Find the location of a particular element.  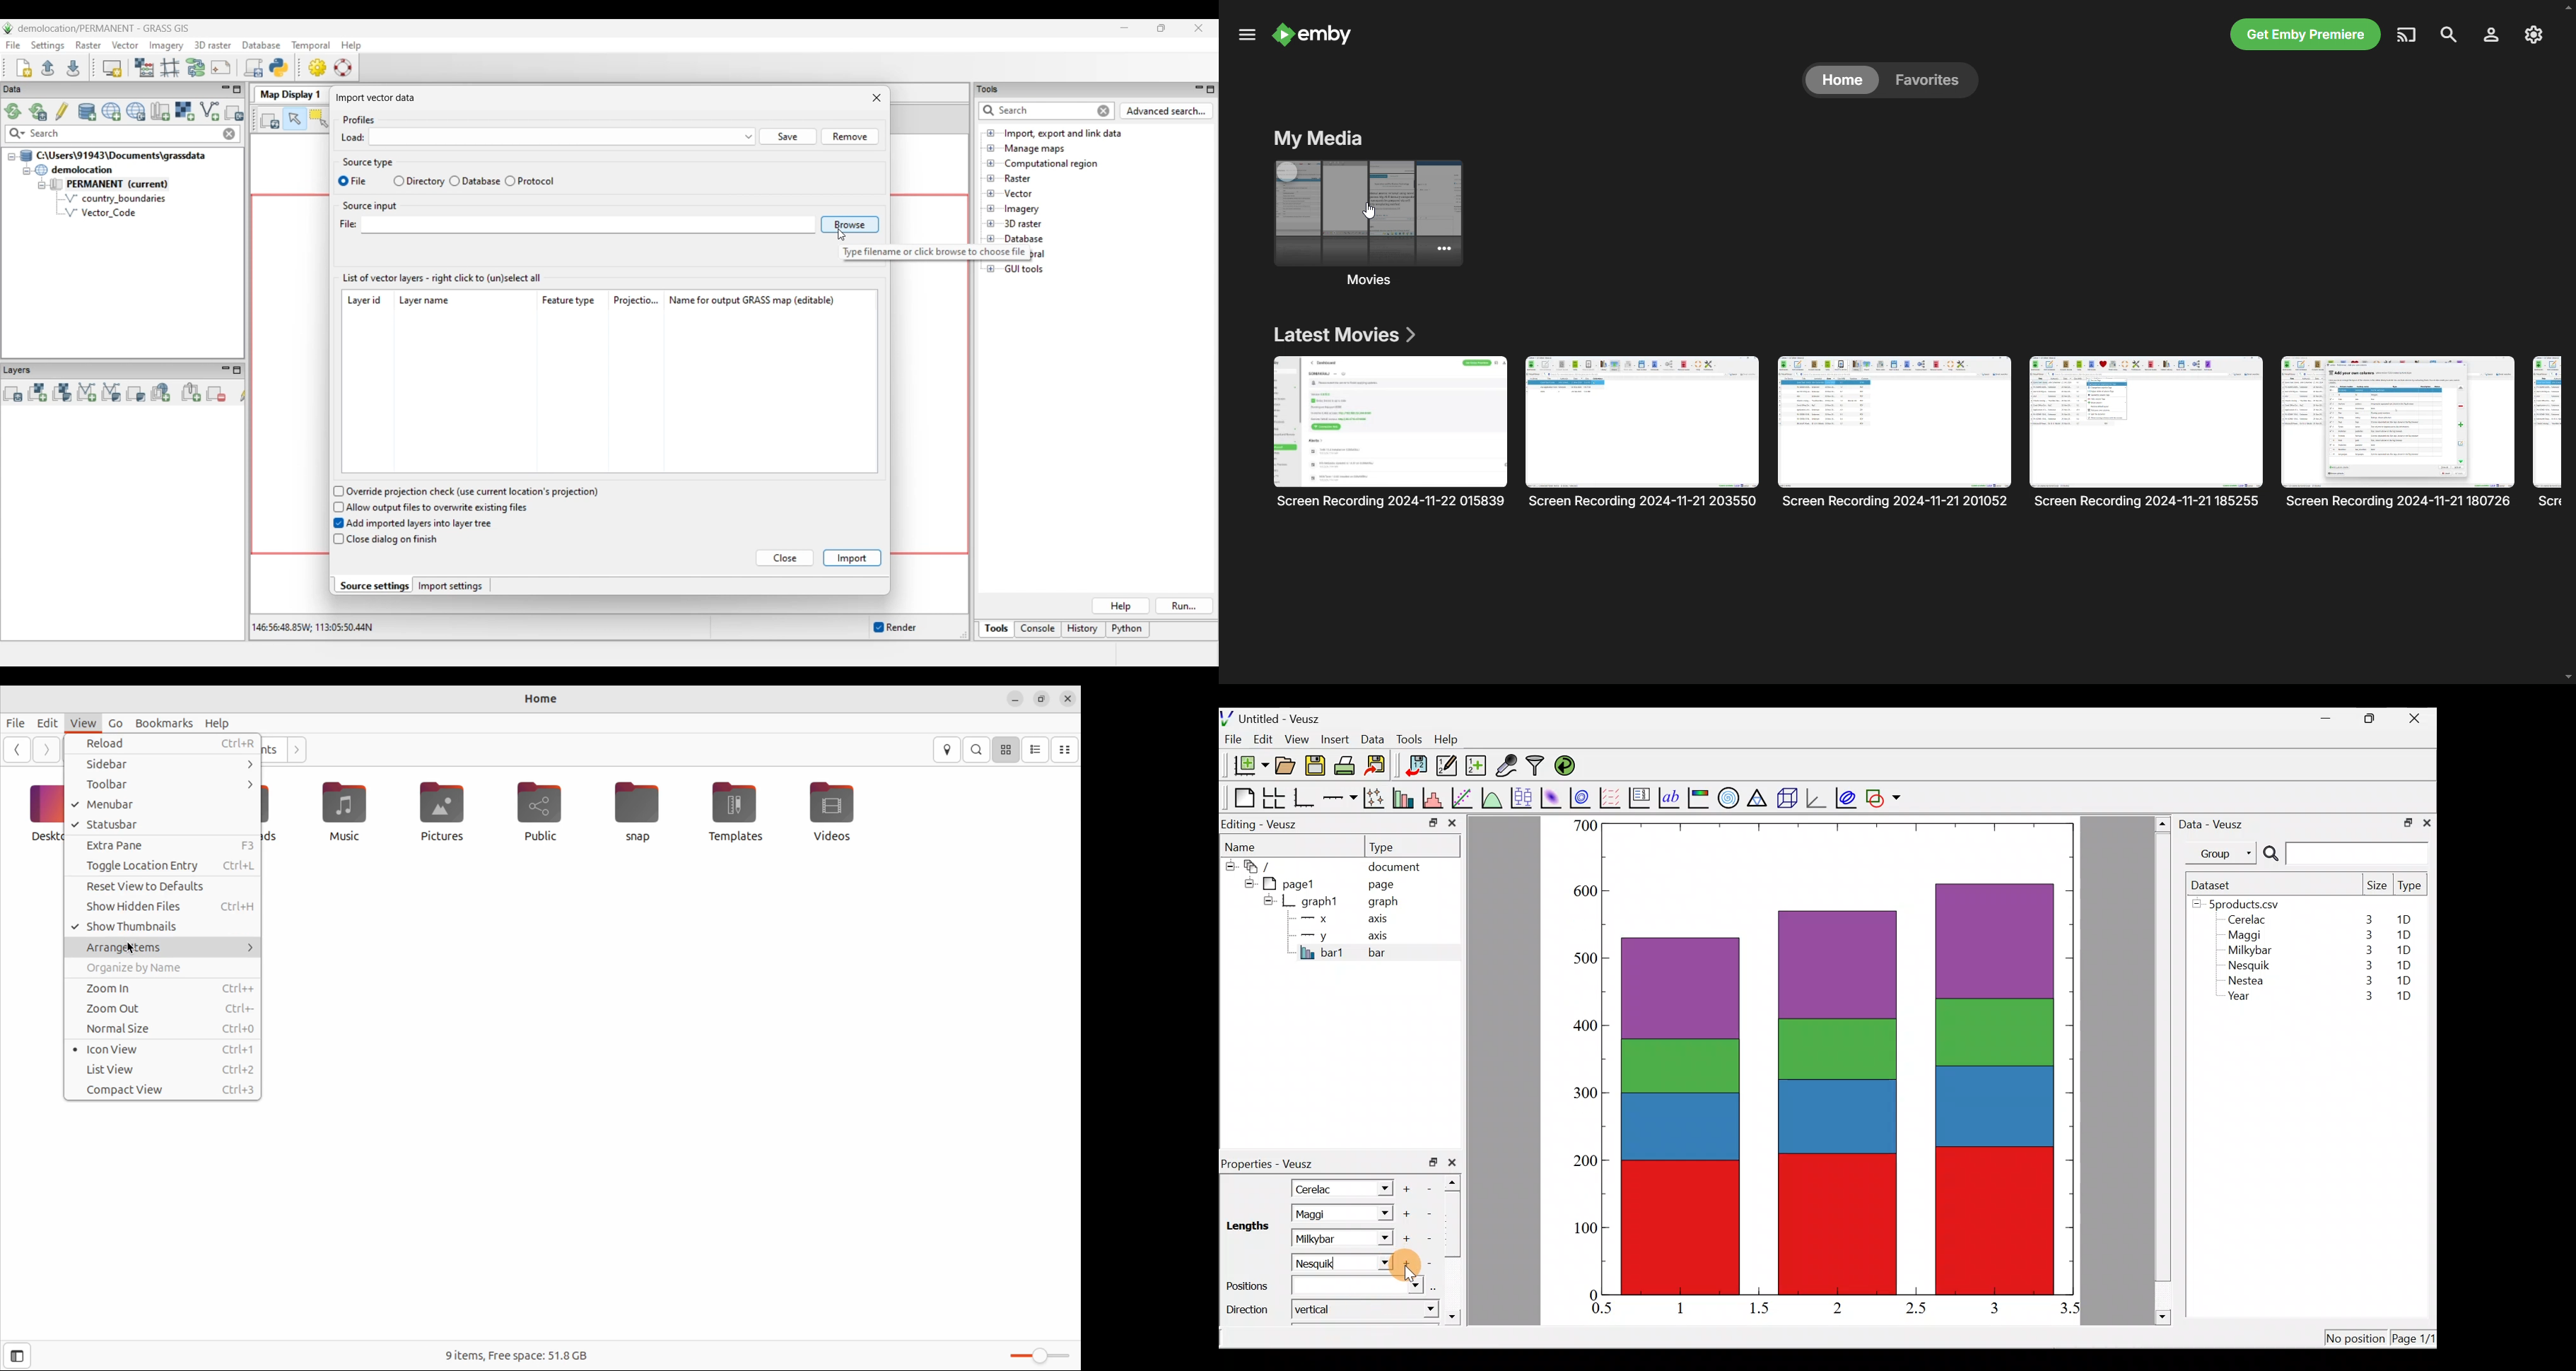

File is located at coordinates (1231, 739).